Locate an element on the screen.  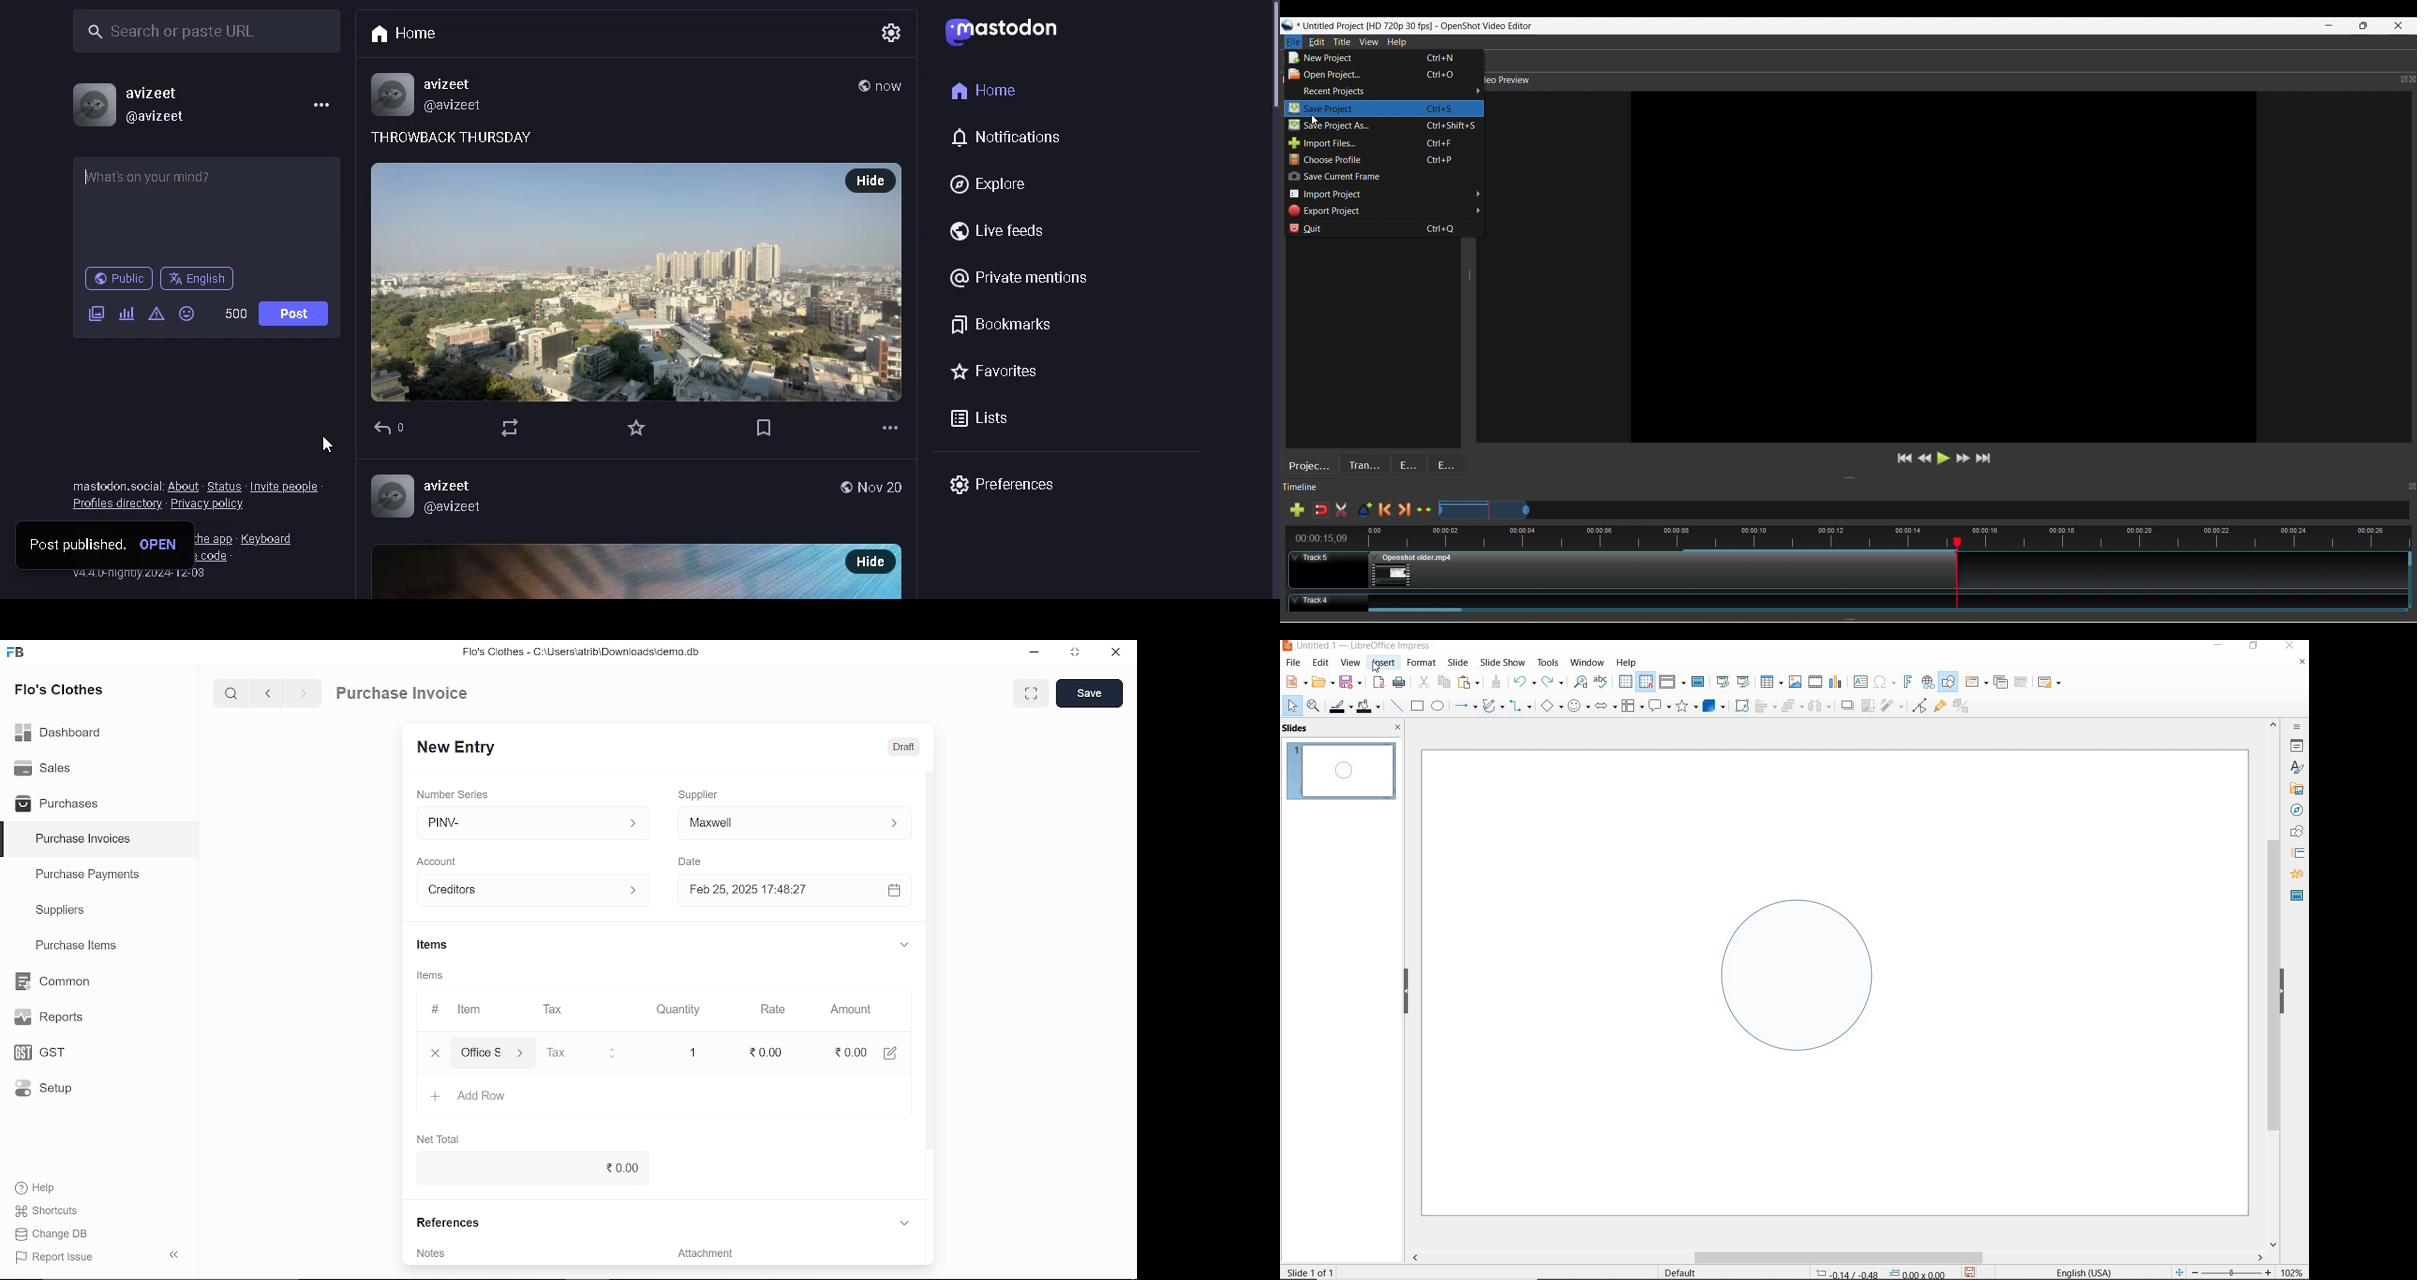
line color is located at coordinates (1339, 706).